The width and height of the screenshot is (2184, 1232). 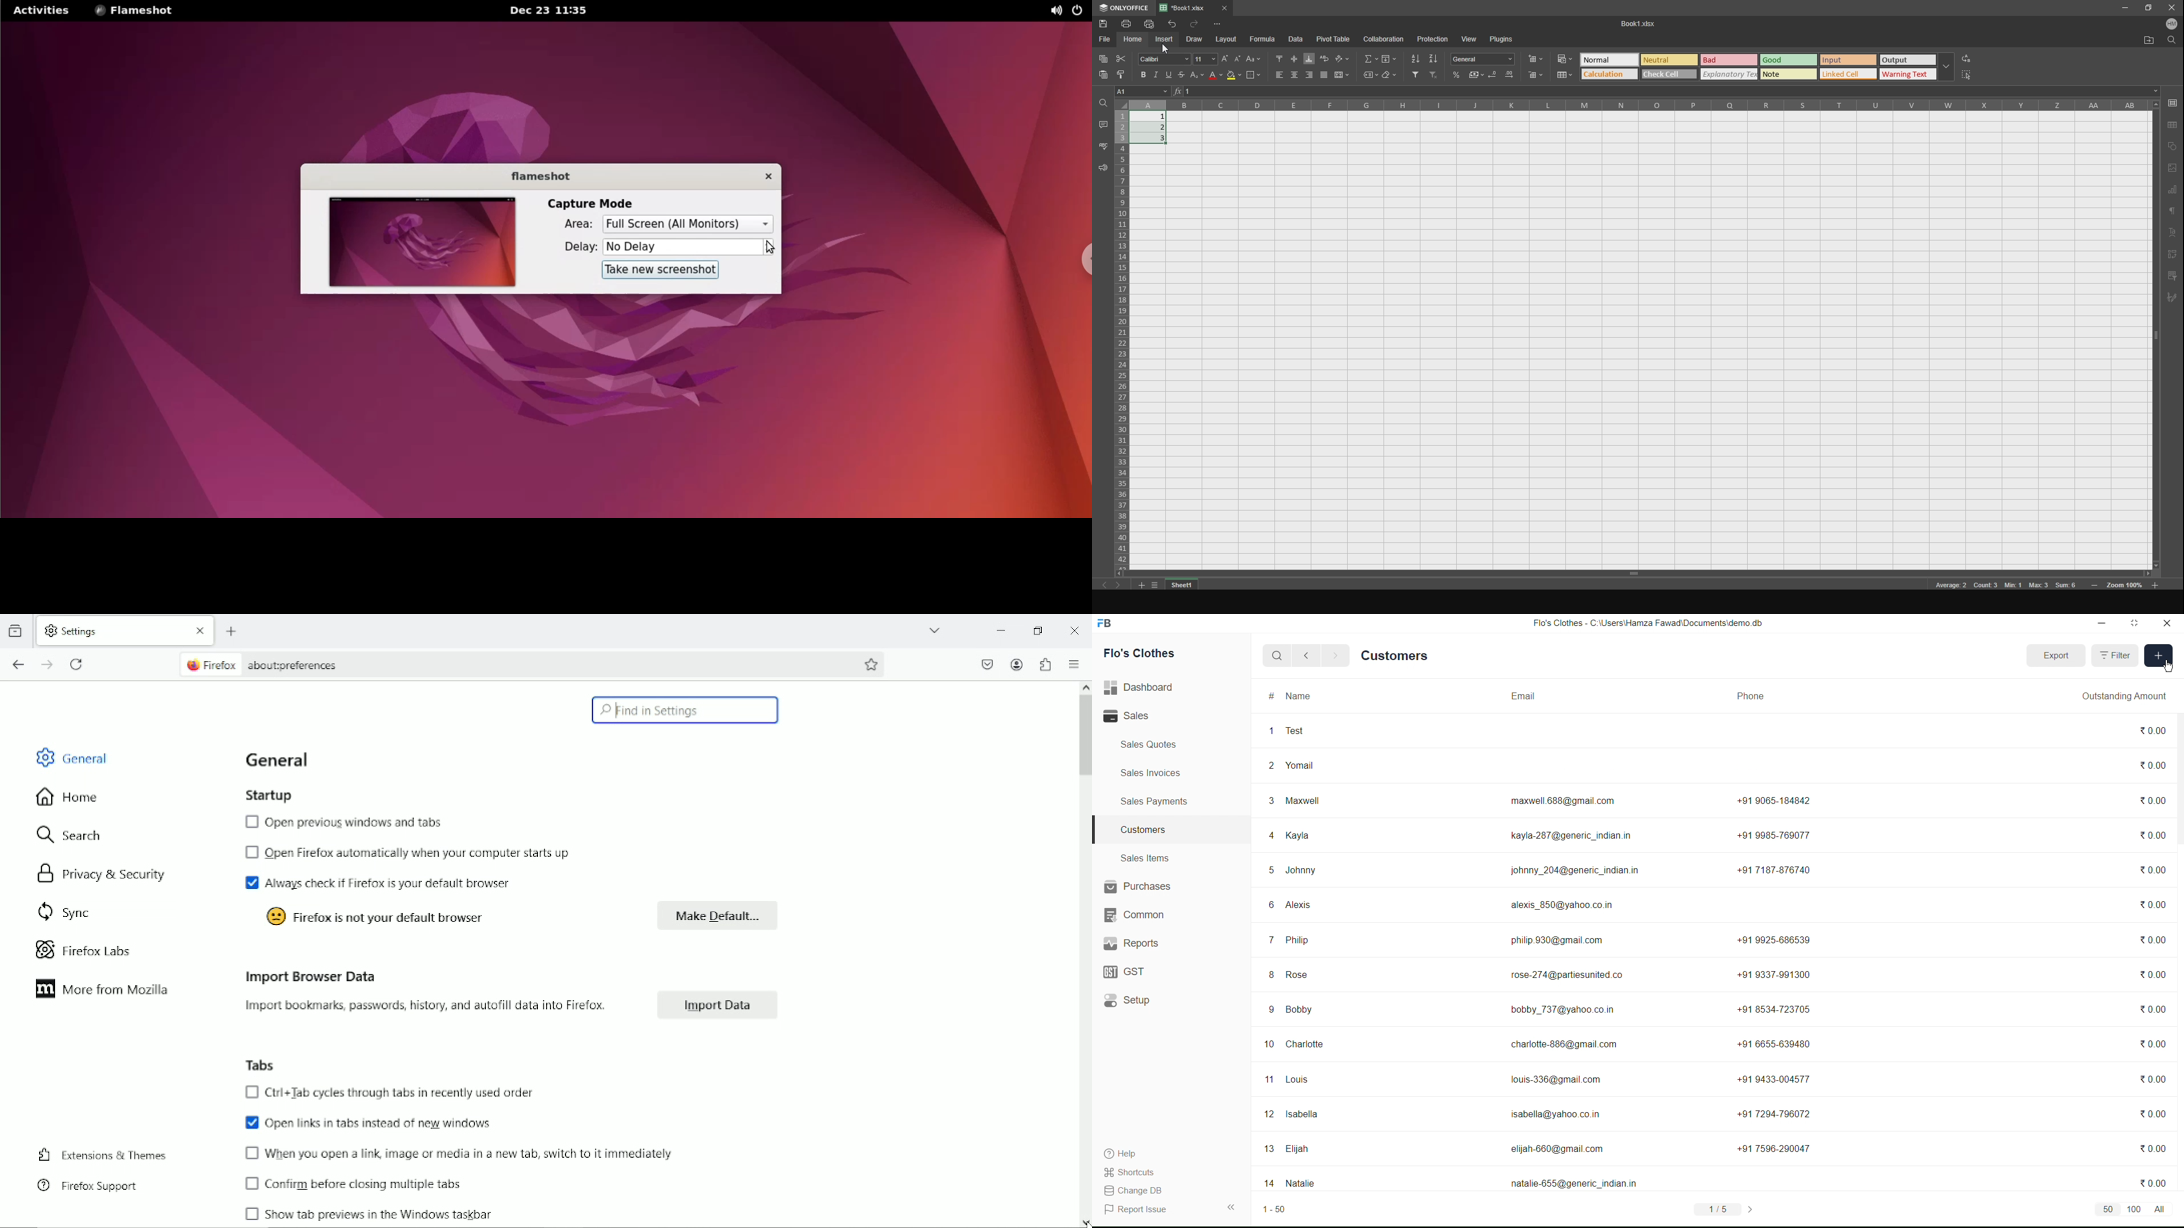 I want to click on bold, so click(x=1141, y=74).